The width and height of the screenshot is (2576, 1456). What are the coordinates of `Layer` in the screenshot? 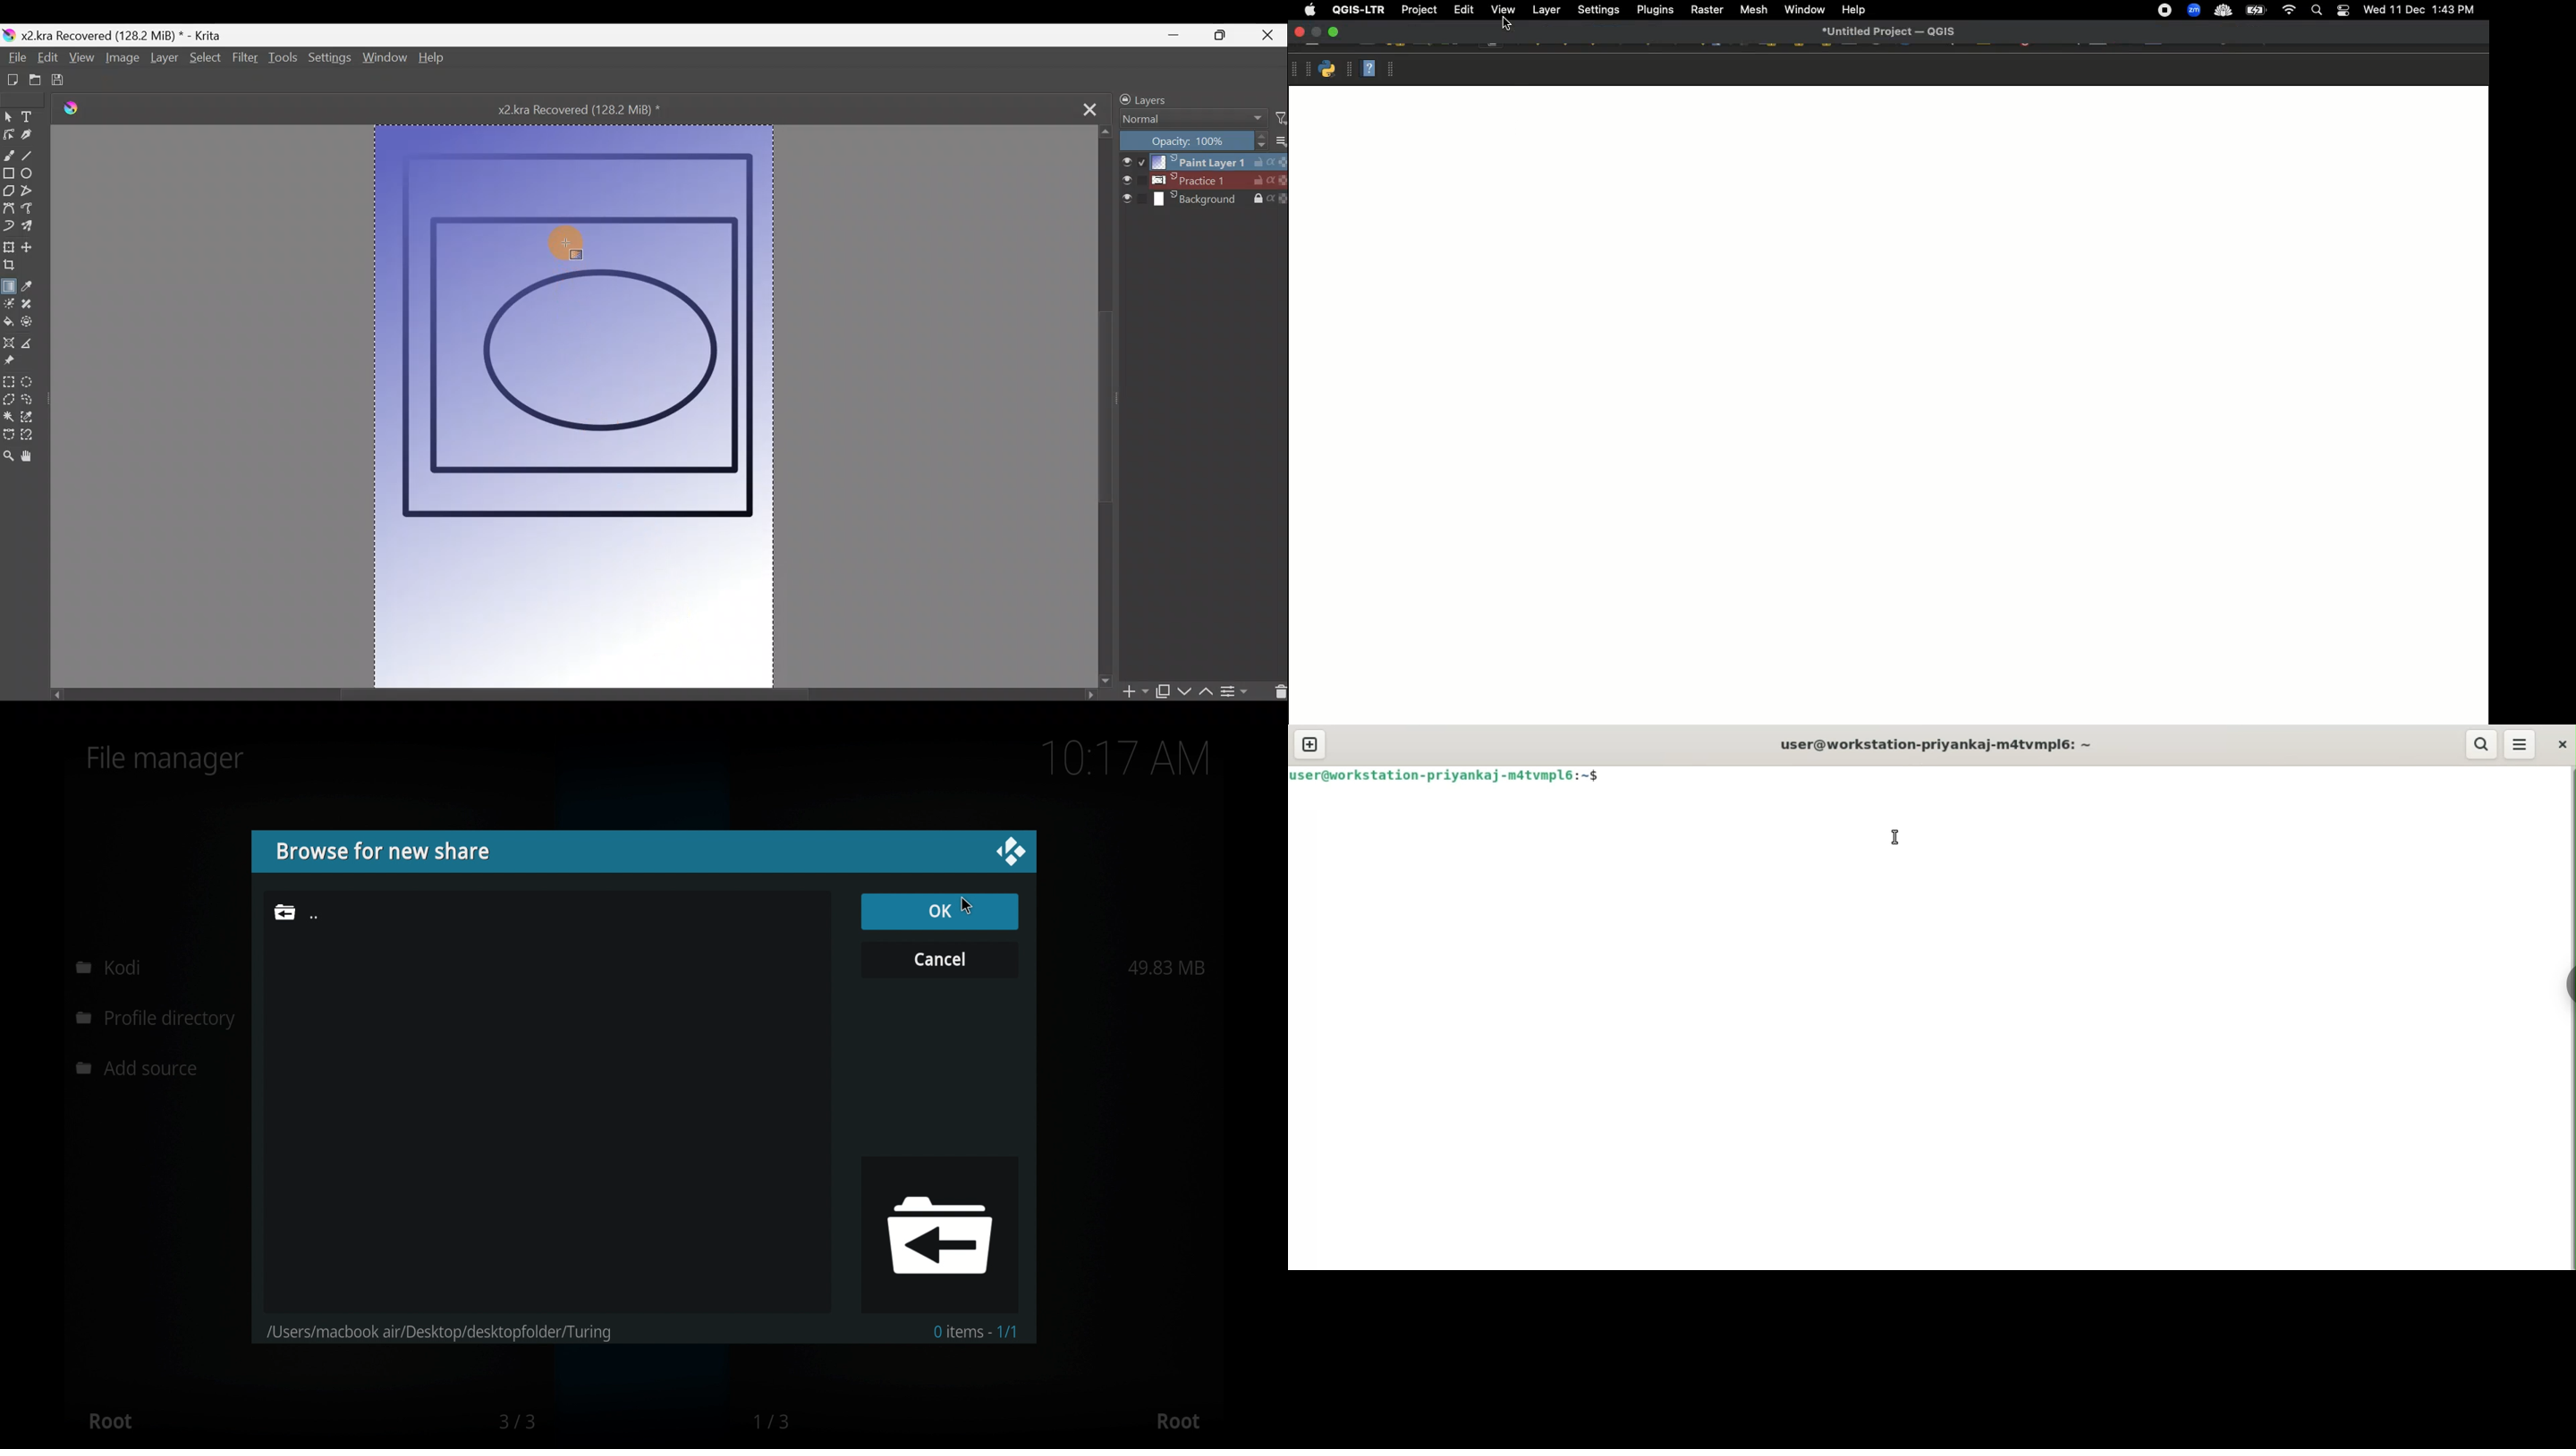 It's located at (1548, 10).